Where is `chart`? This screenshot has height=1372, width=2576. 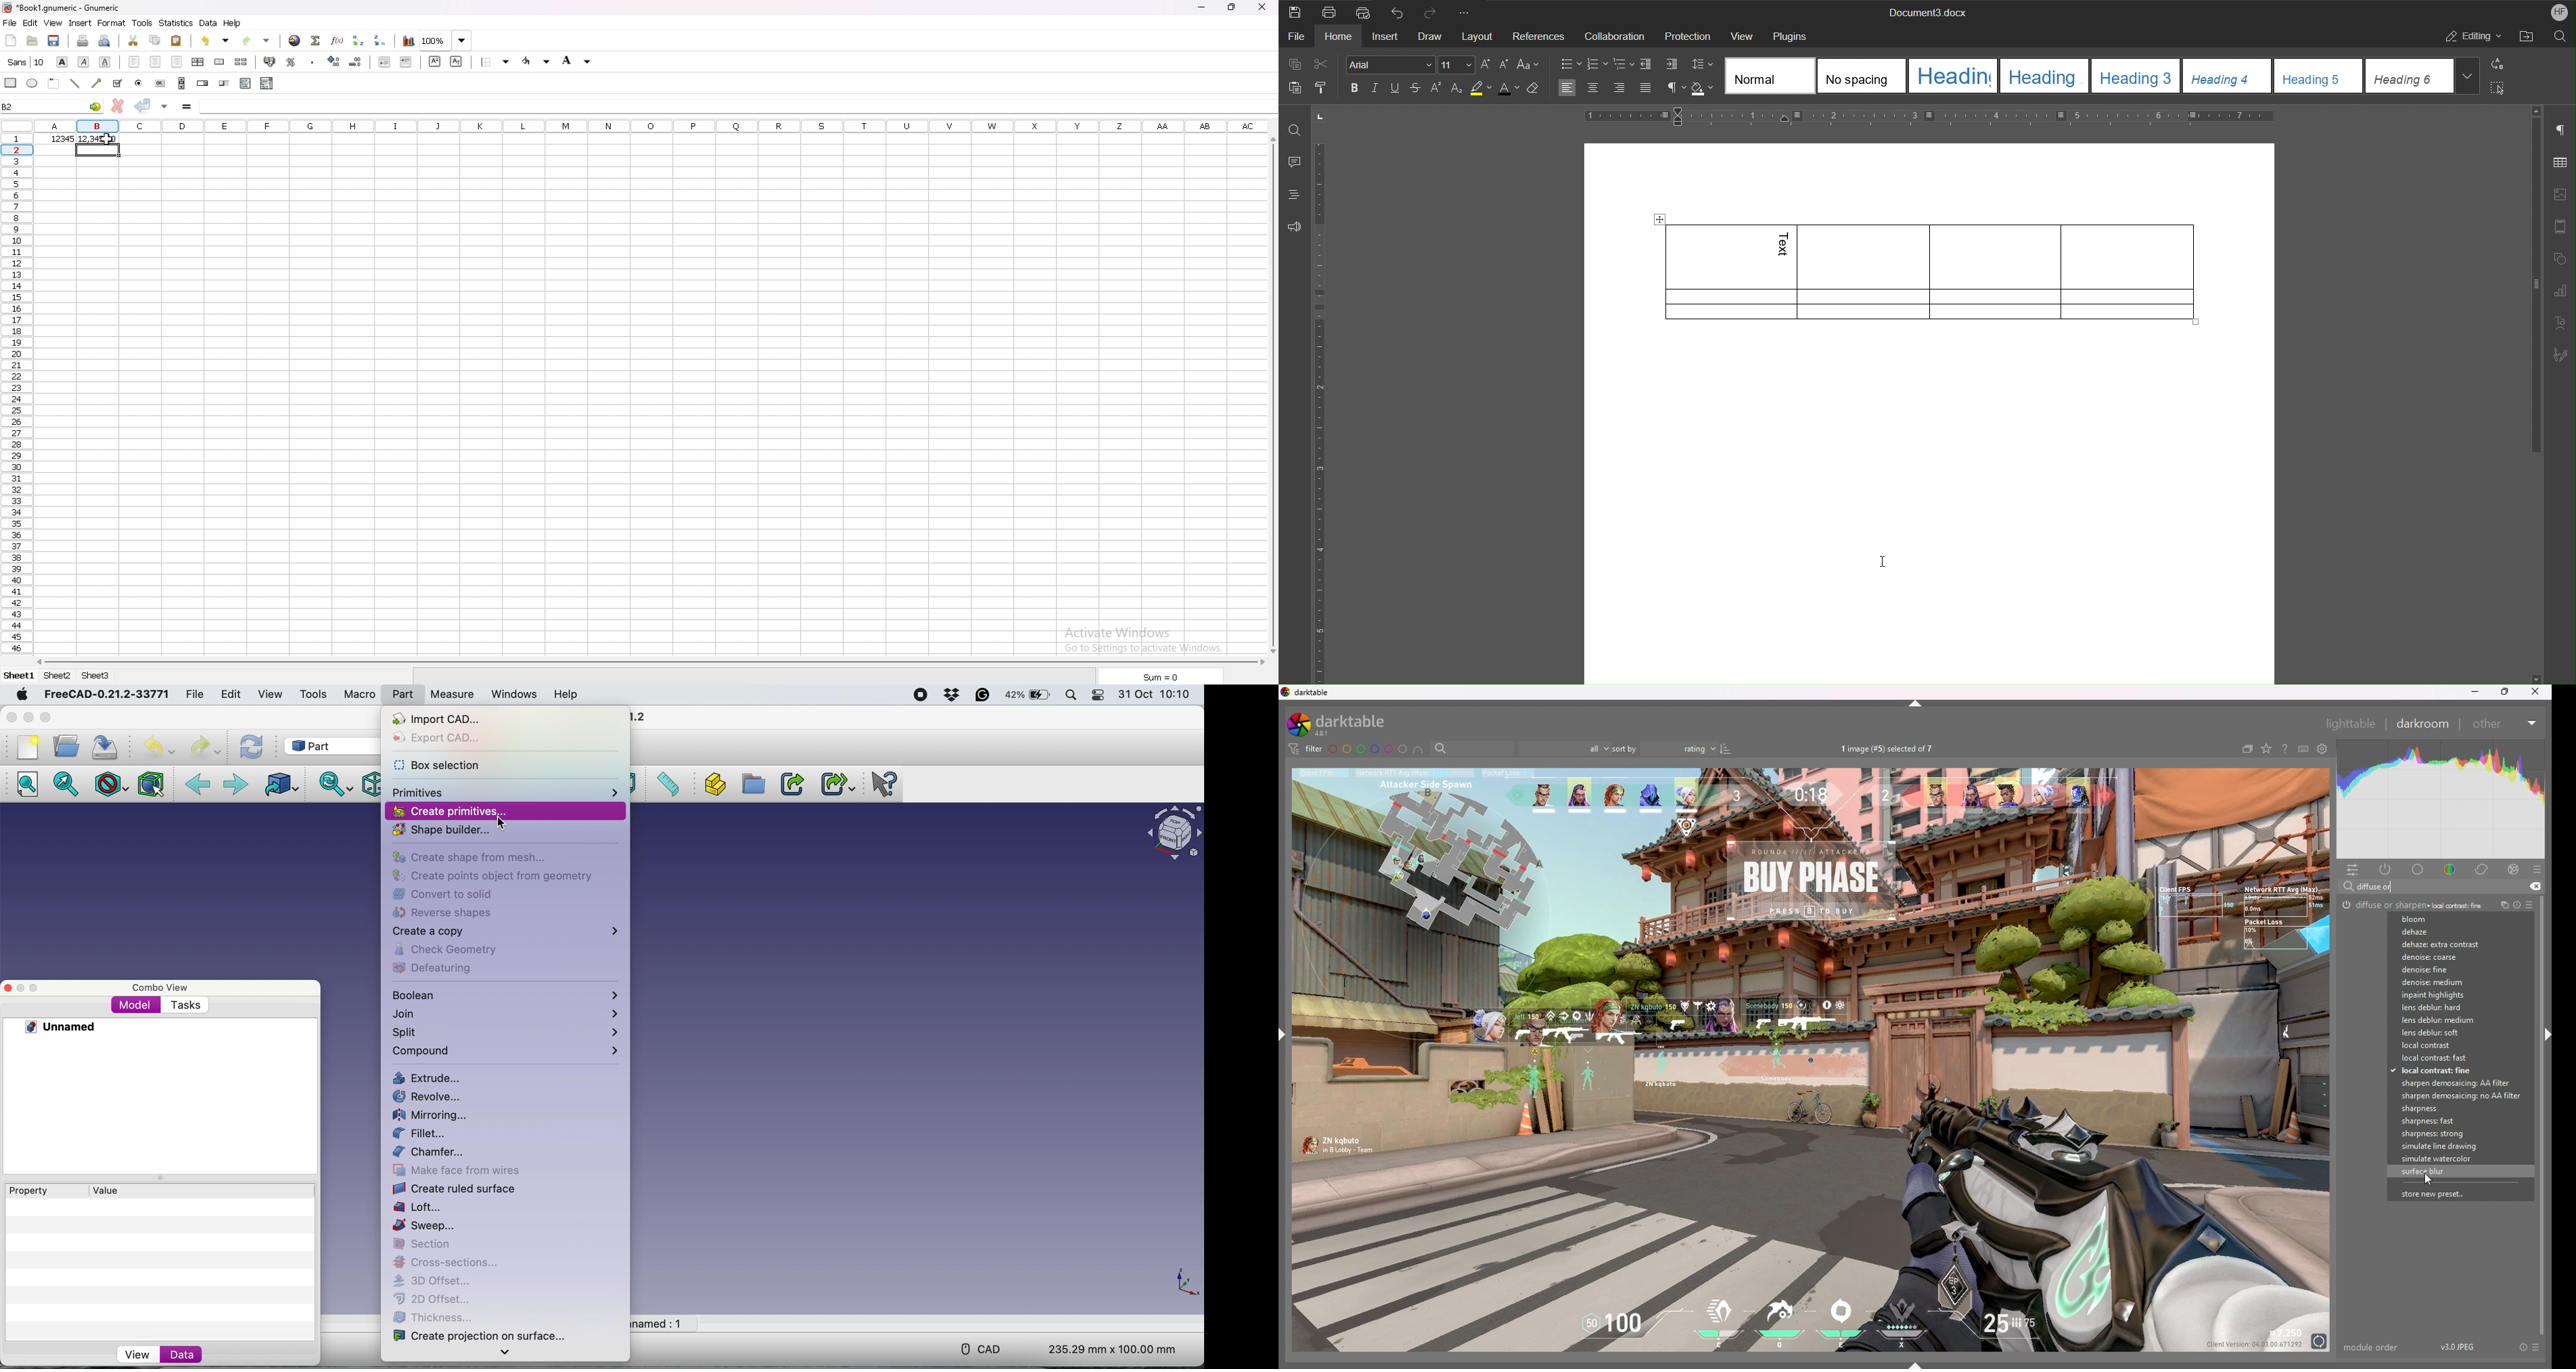
chart is located at coordinates (409, 41).